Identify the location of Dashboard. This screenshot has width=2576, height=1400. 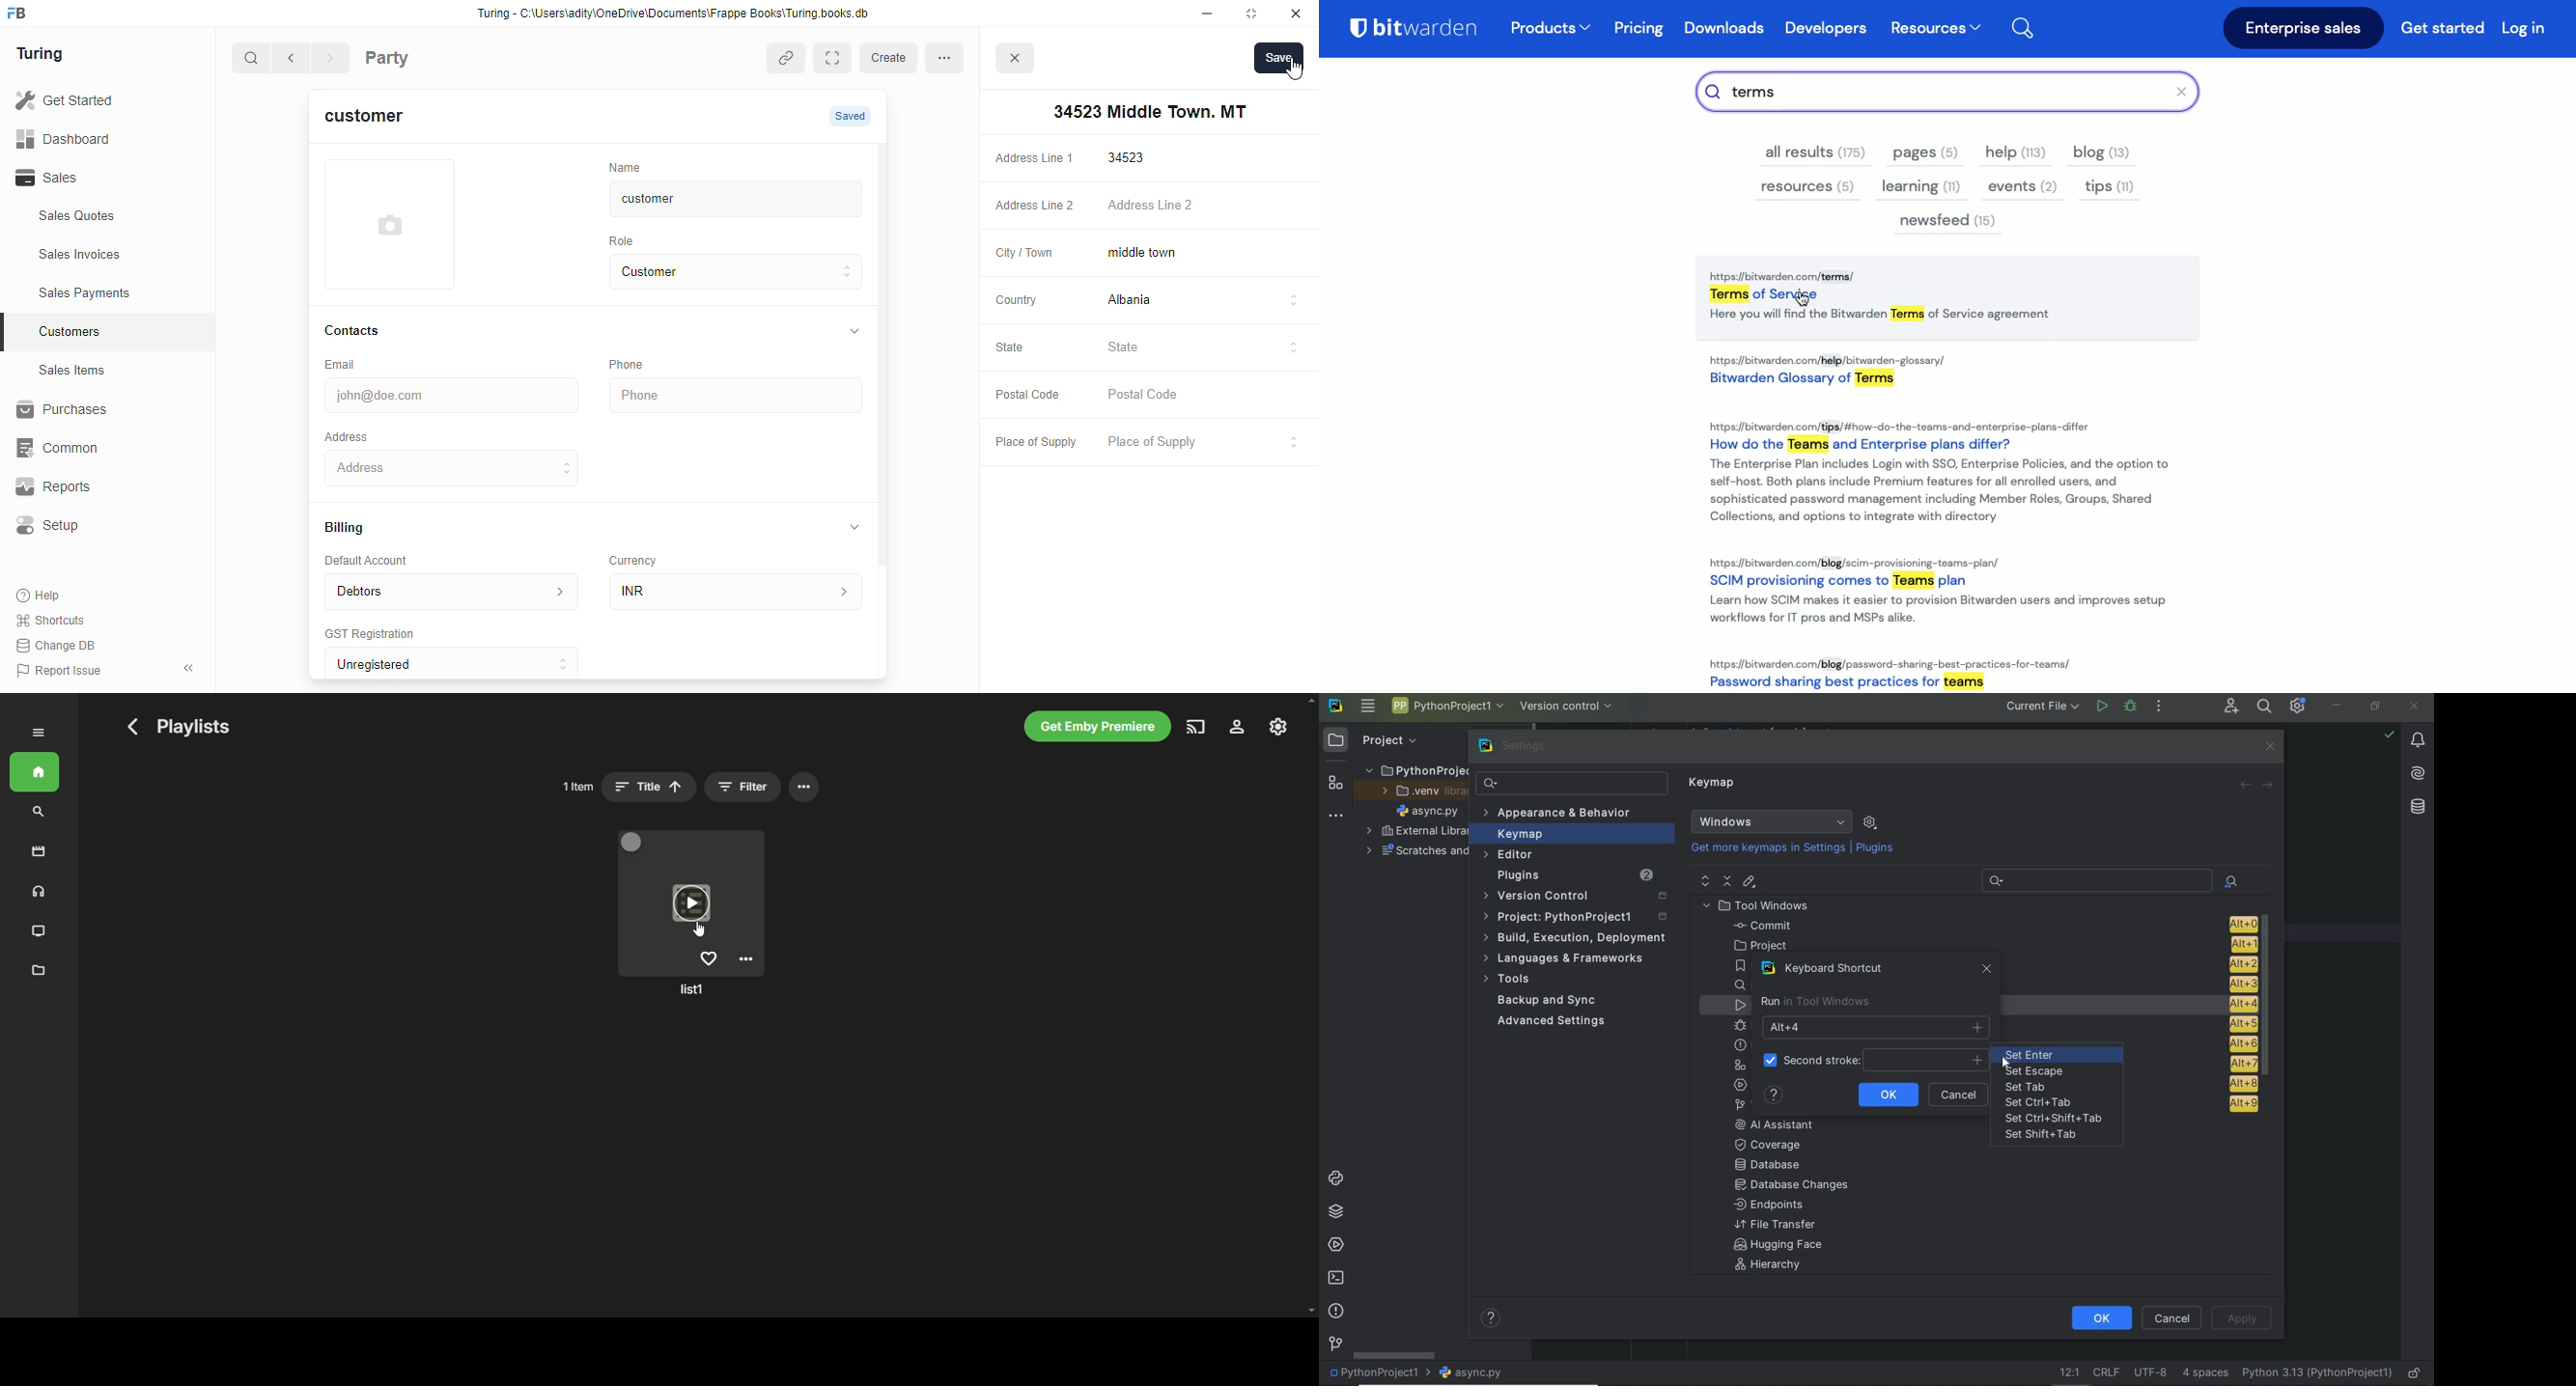
(92, 138).